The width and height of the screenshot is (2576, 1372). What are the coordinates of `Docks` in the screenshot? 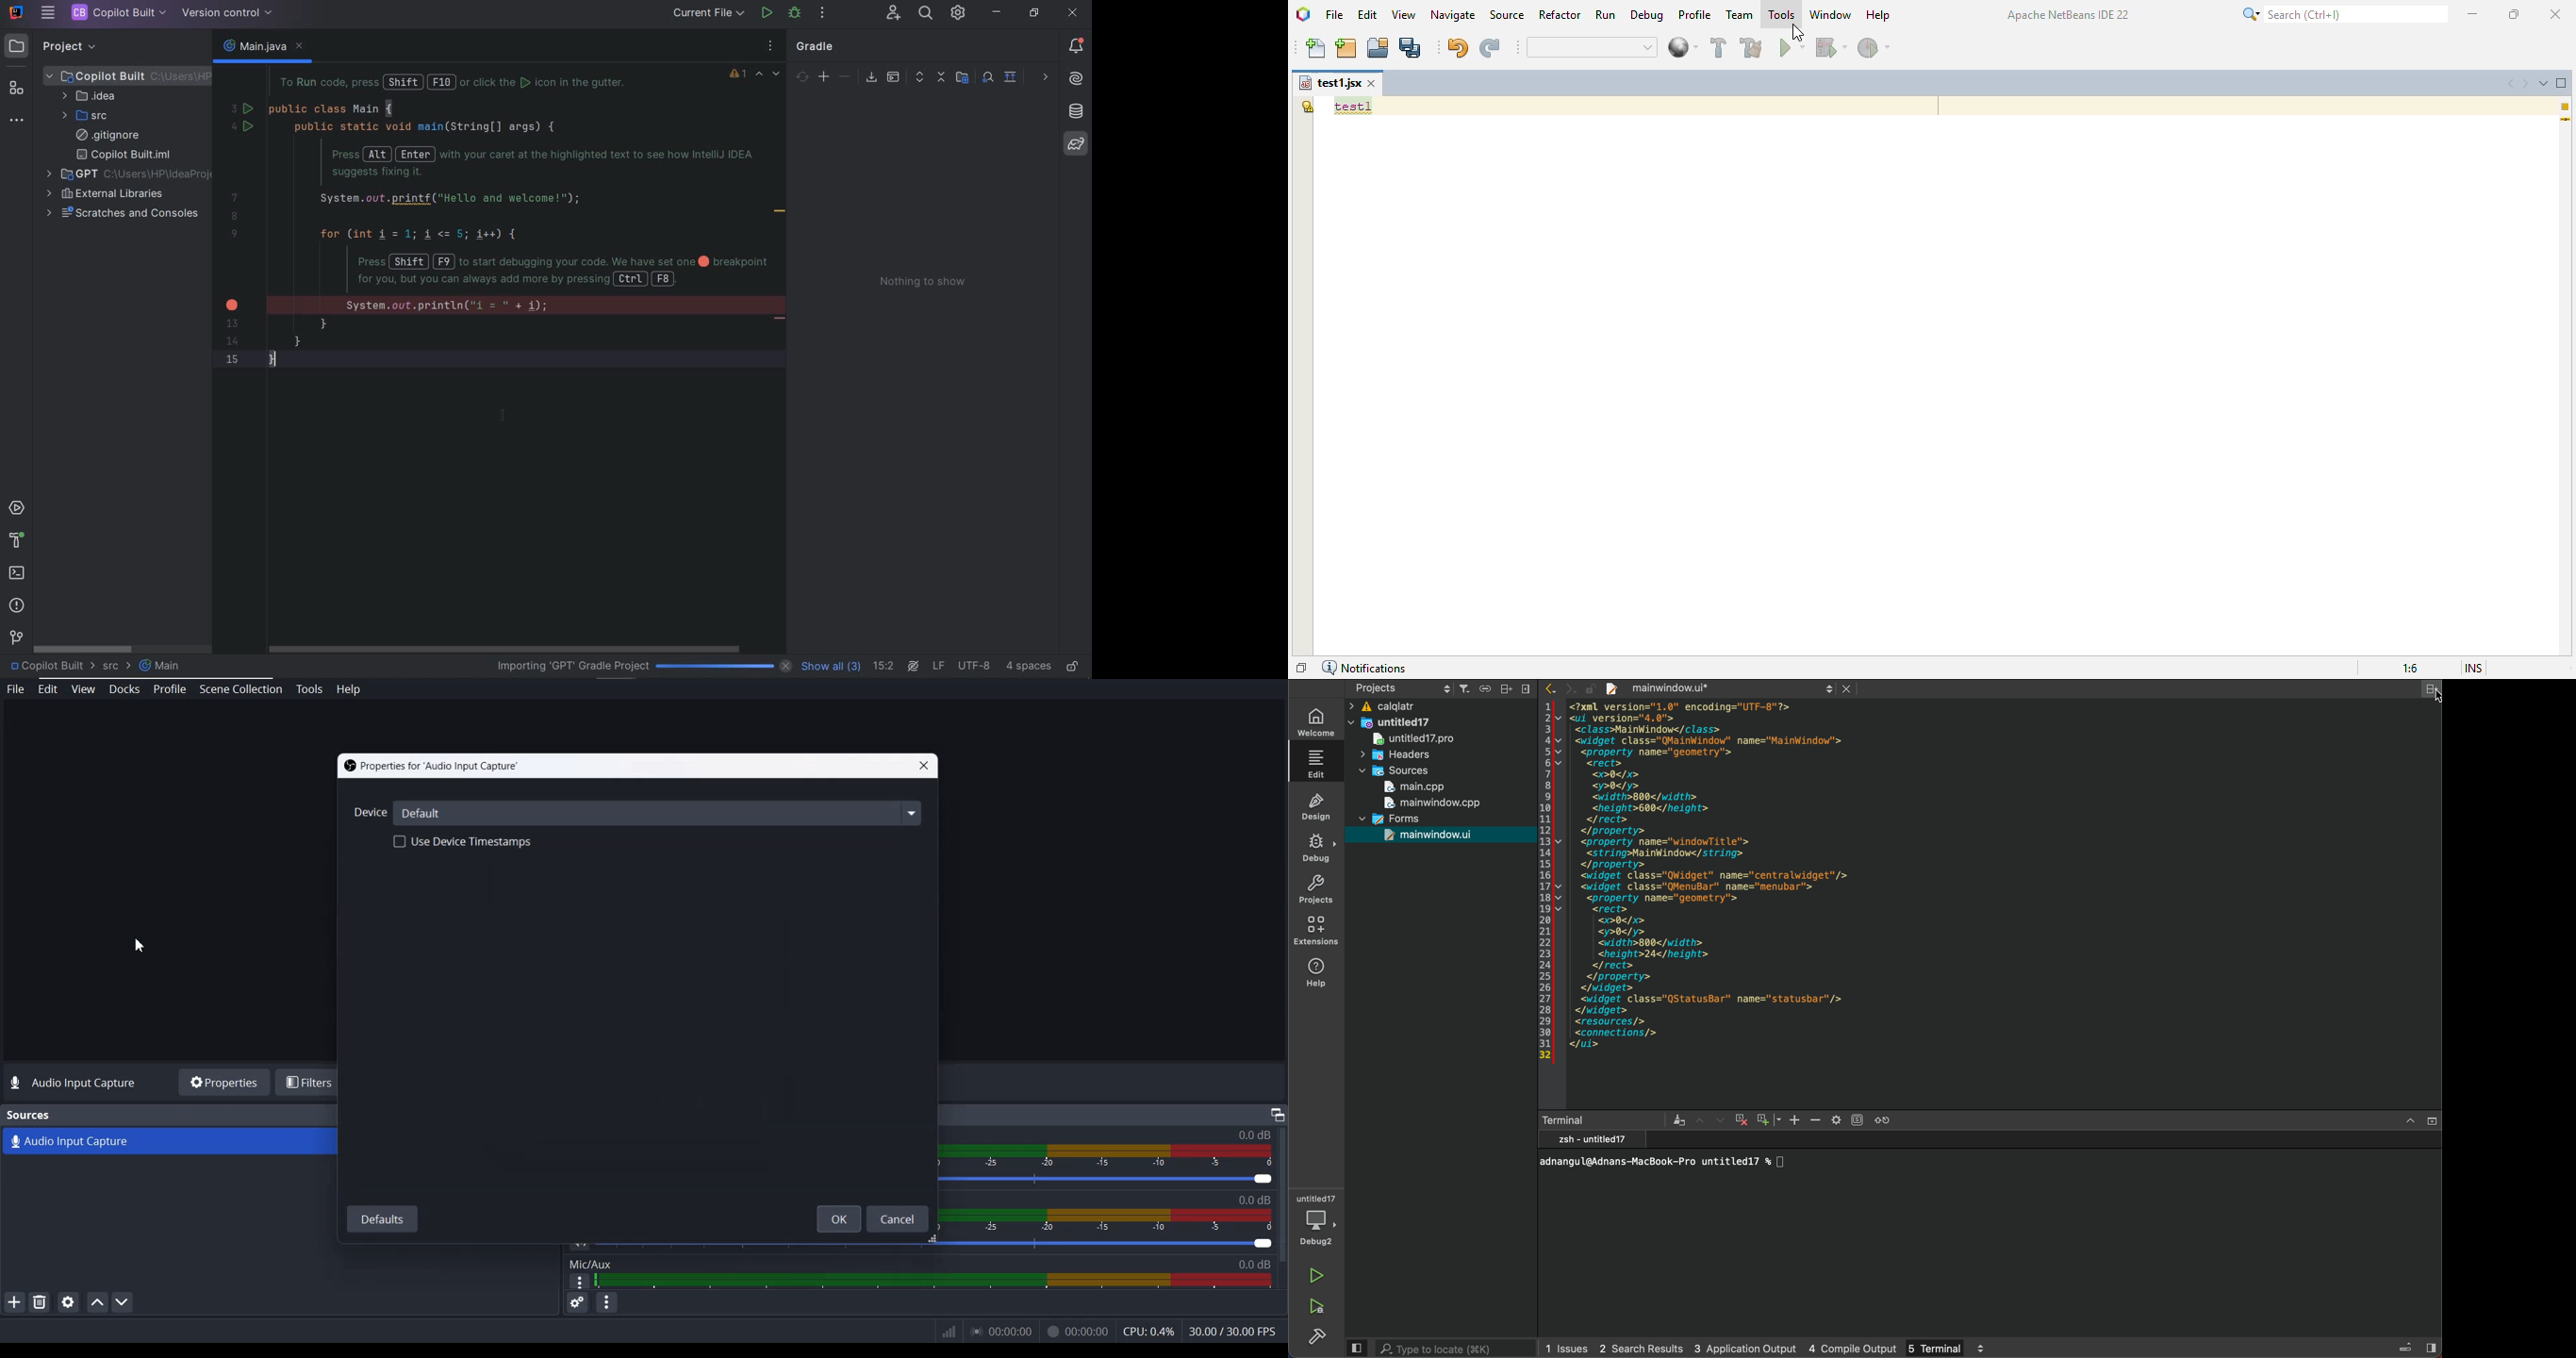 It's located at (125, 690).